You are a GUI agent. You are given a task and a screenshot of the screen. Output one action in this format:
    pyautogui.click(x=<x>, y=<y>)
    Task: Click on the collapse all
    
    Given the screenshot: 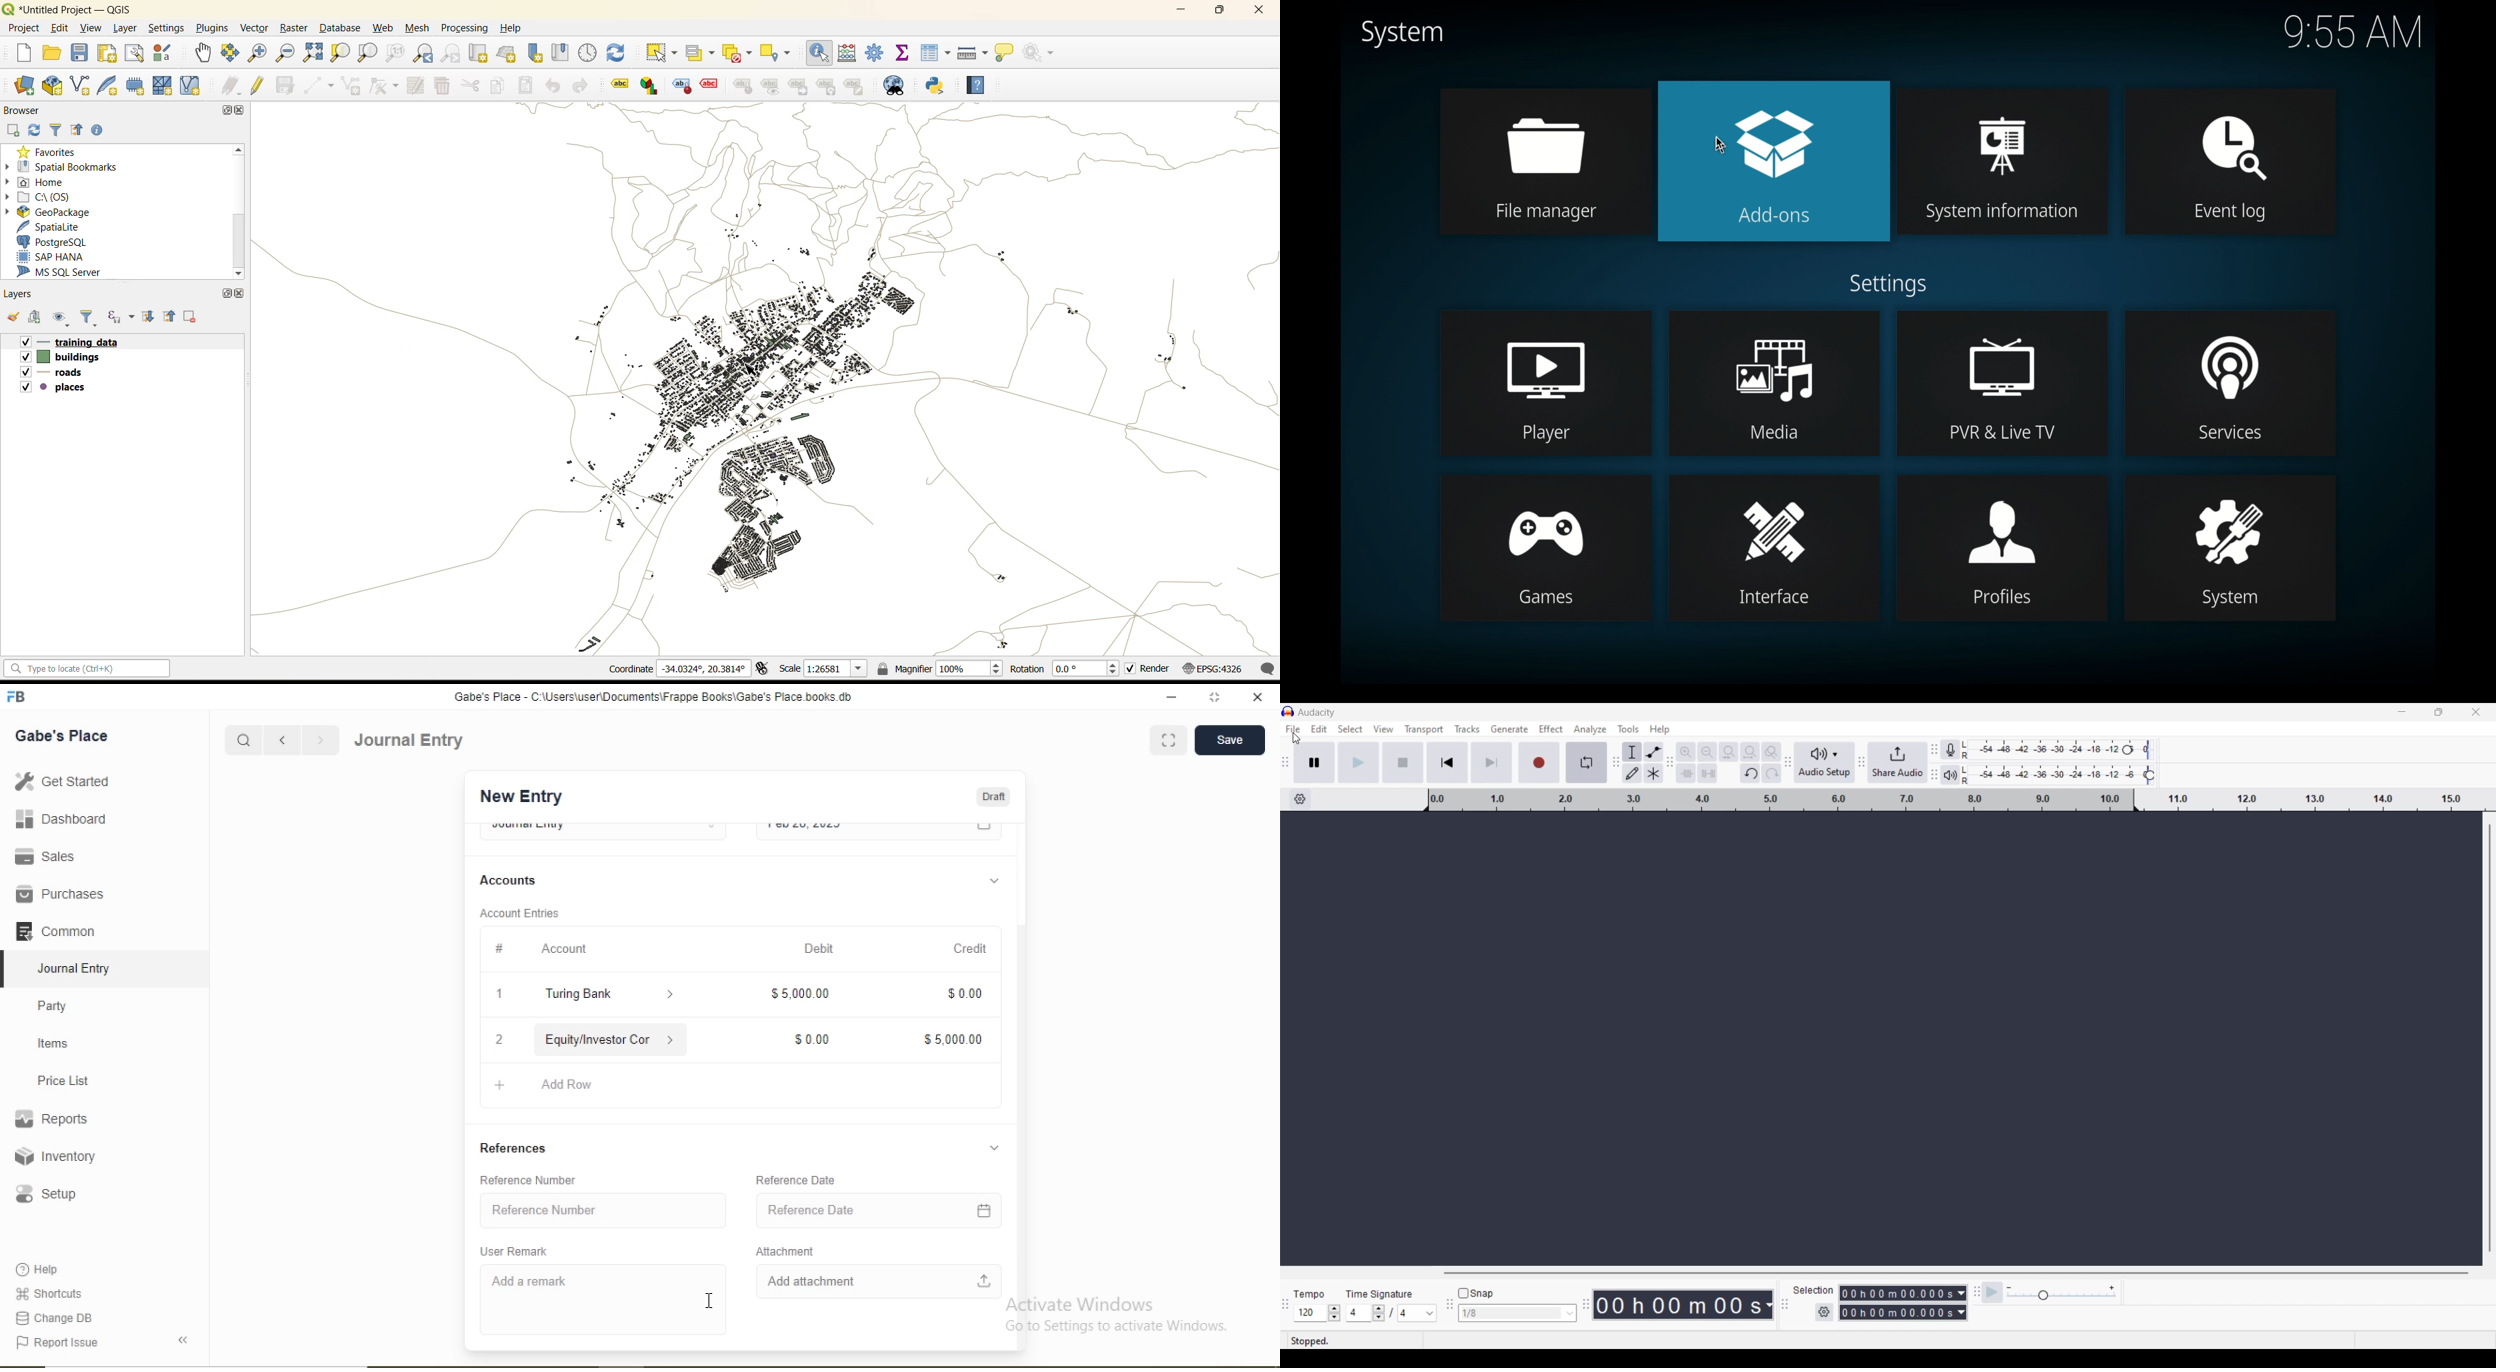 What is the action you would take?
    pyautogui.click(x=171, y=316)
    